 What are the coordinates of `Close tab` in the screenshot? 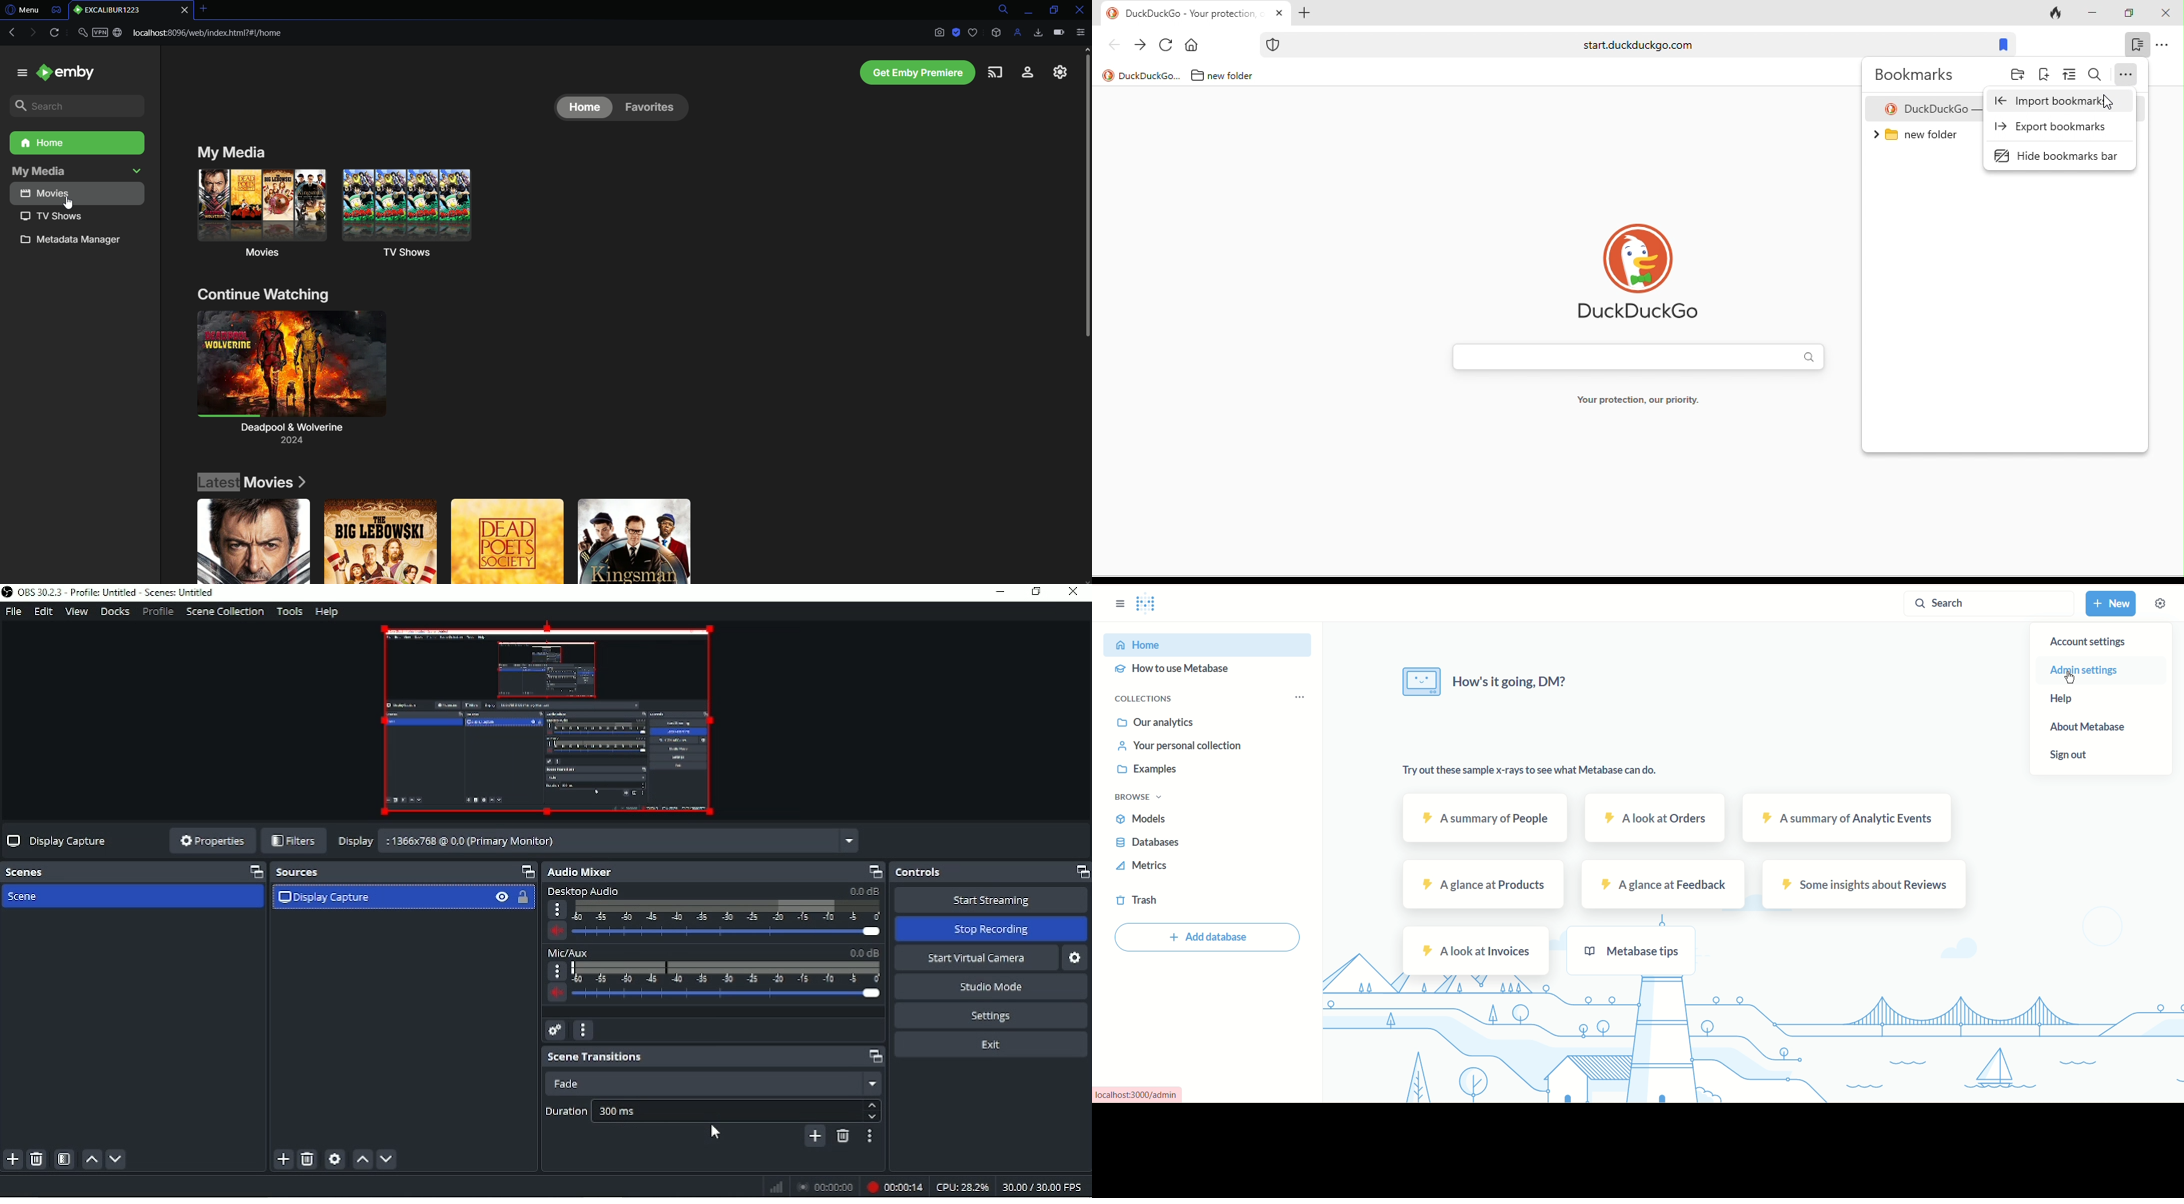 It's located at (204, 10).